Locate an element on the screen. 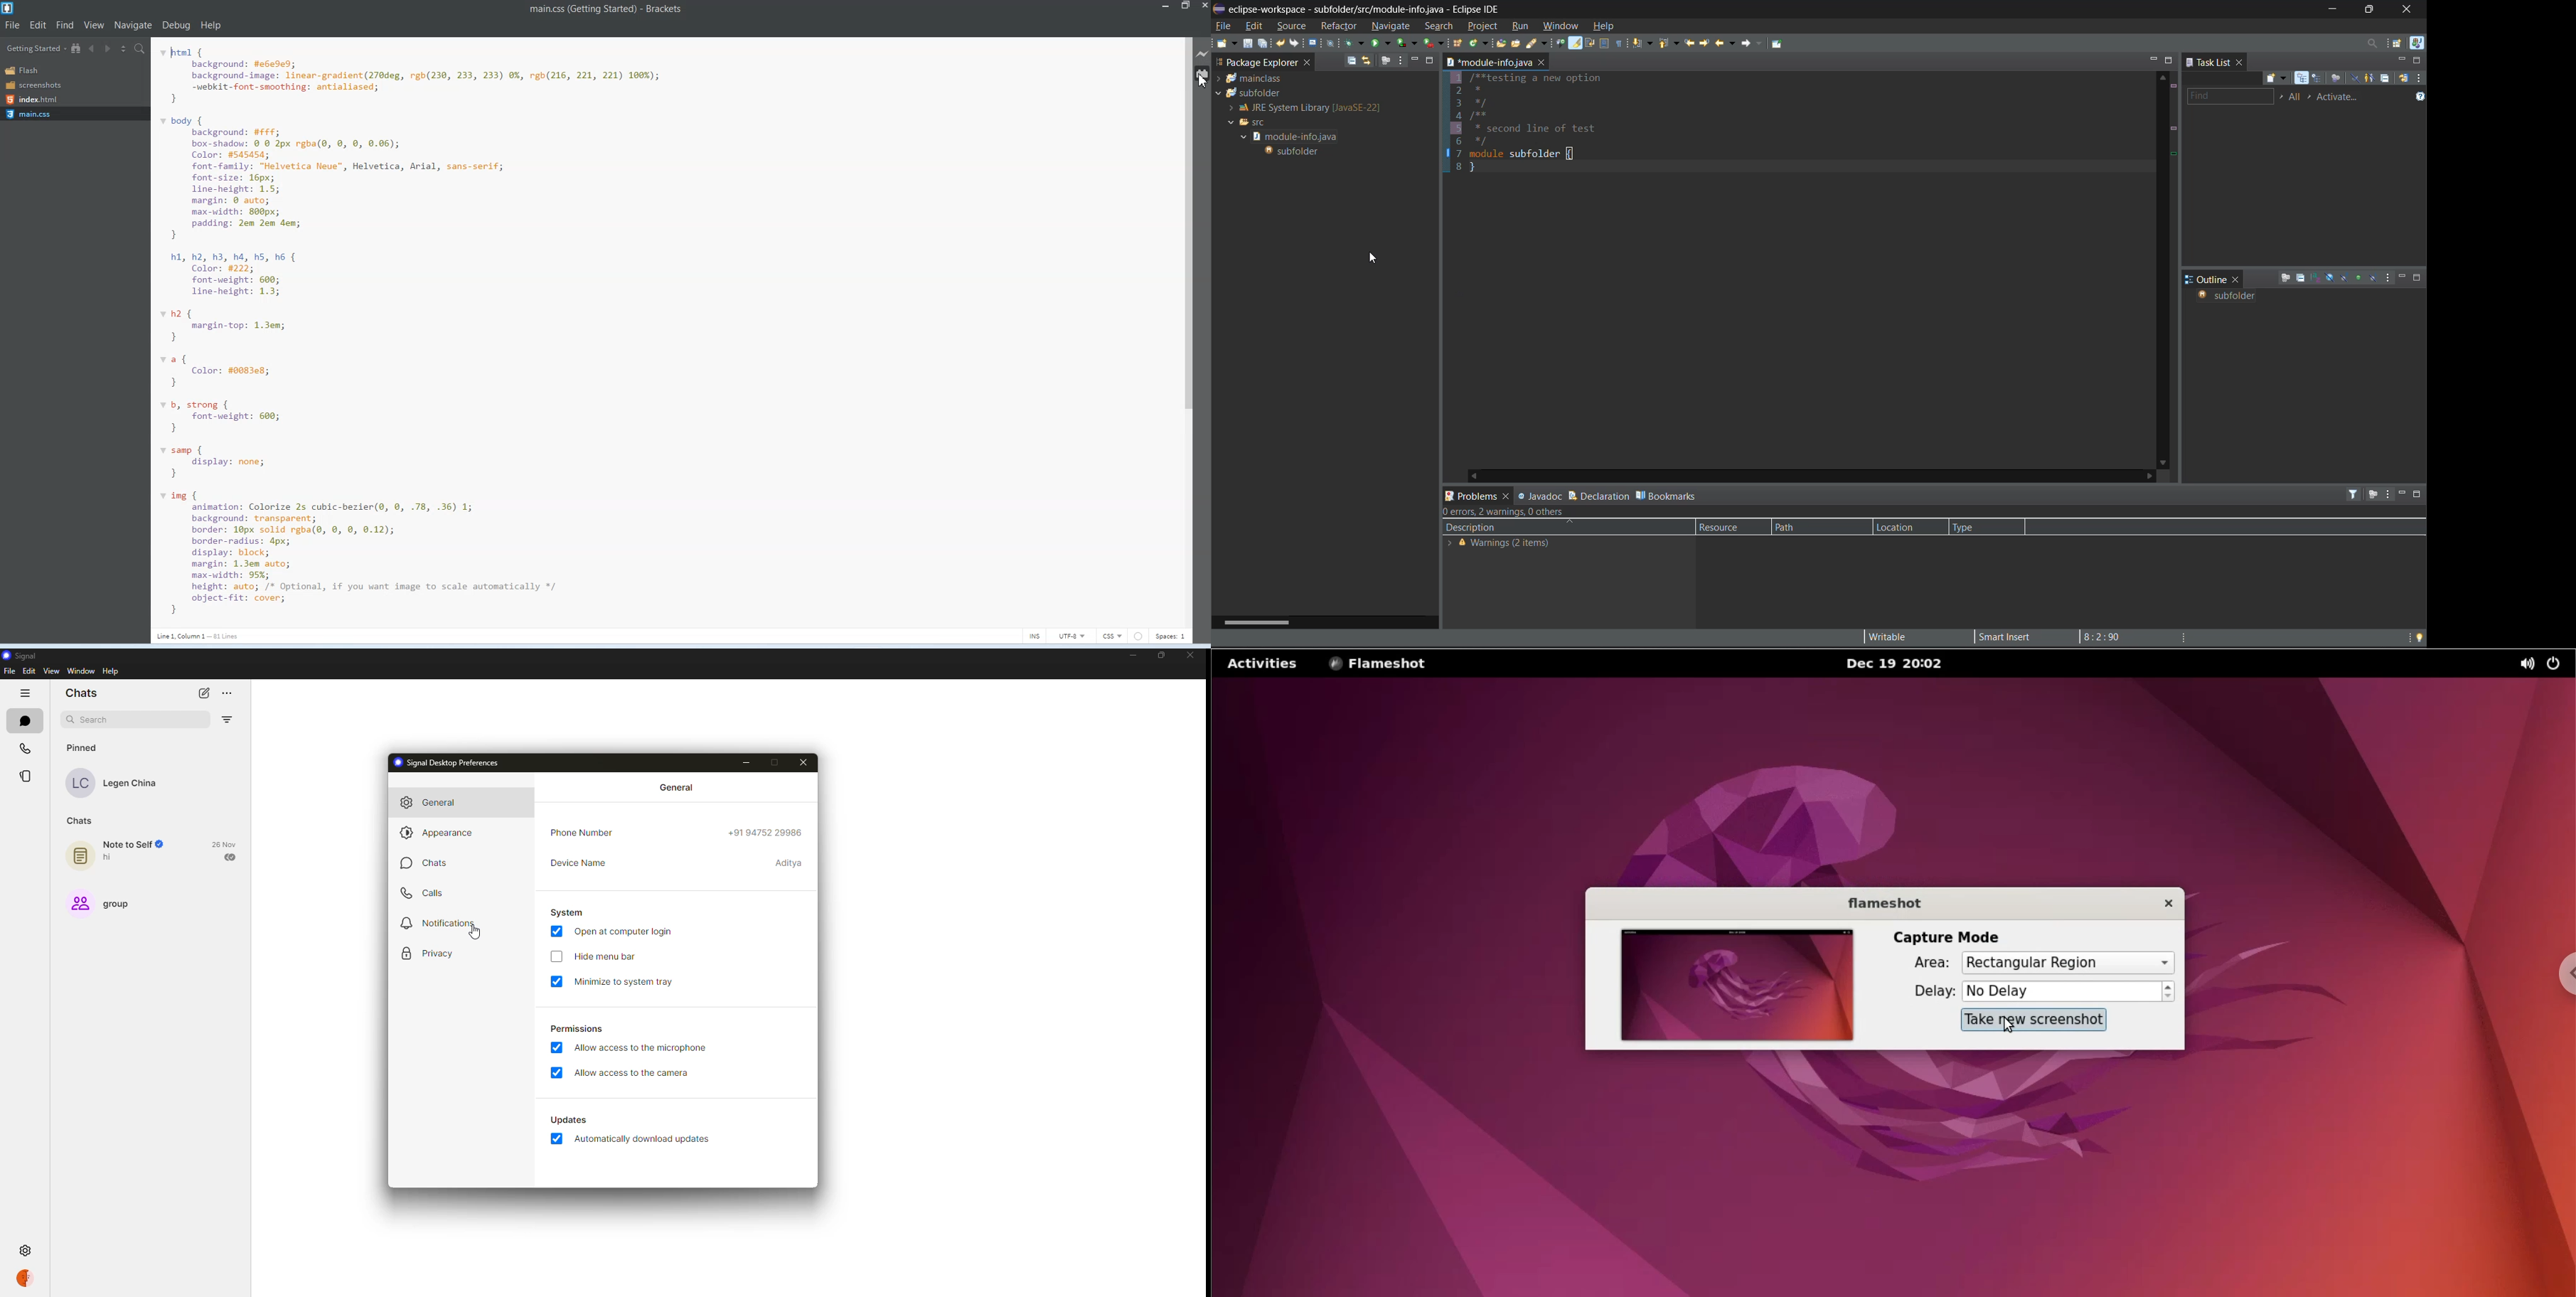 Image resolution: width=2576 pixels, height=1316 pixels. toggle word wrap is located at coordinates (1590, 42).